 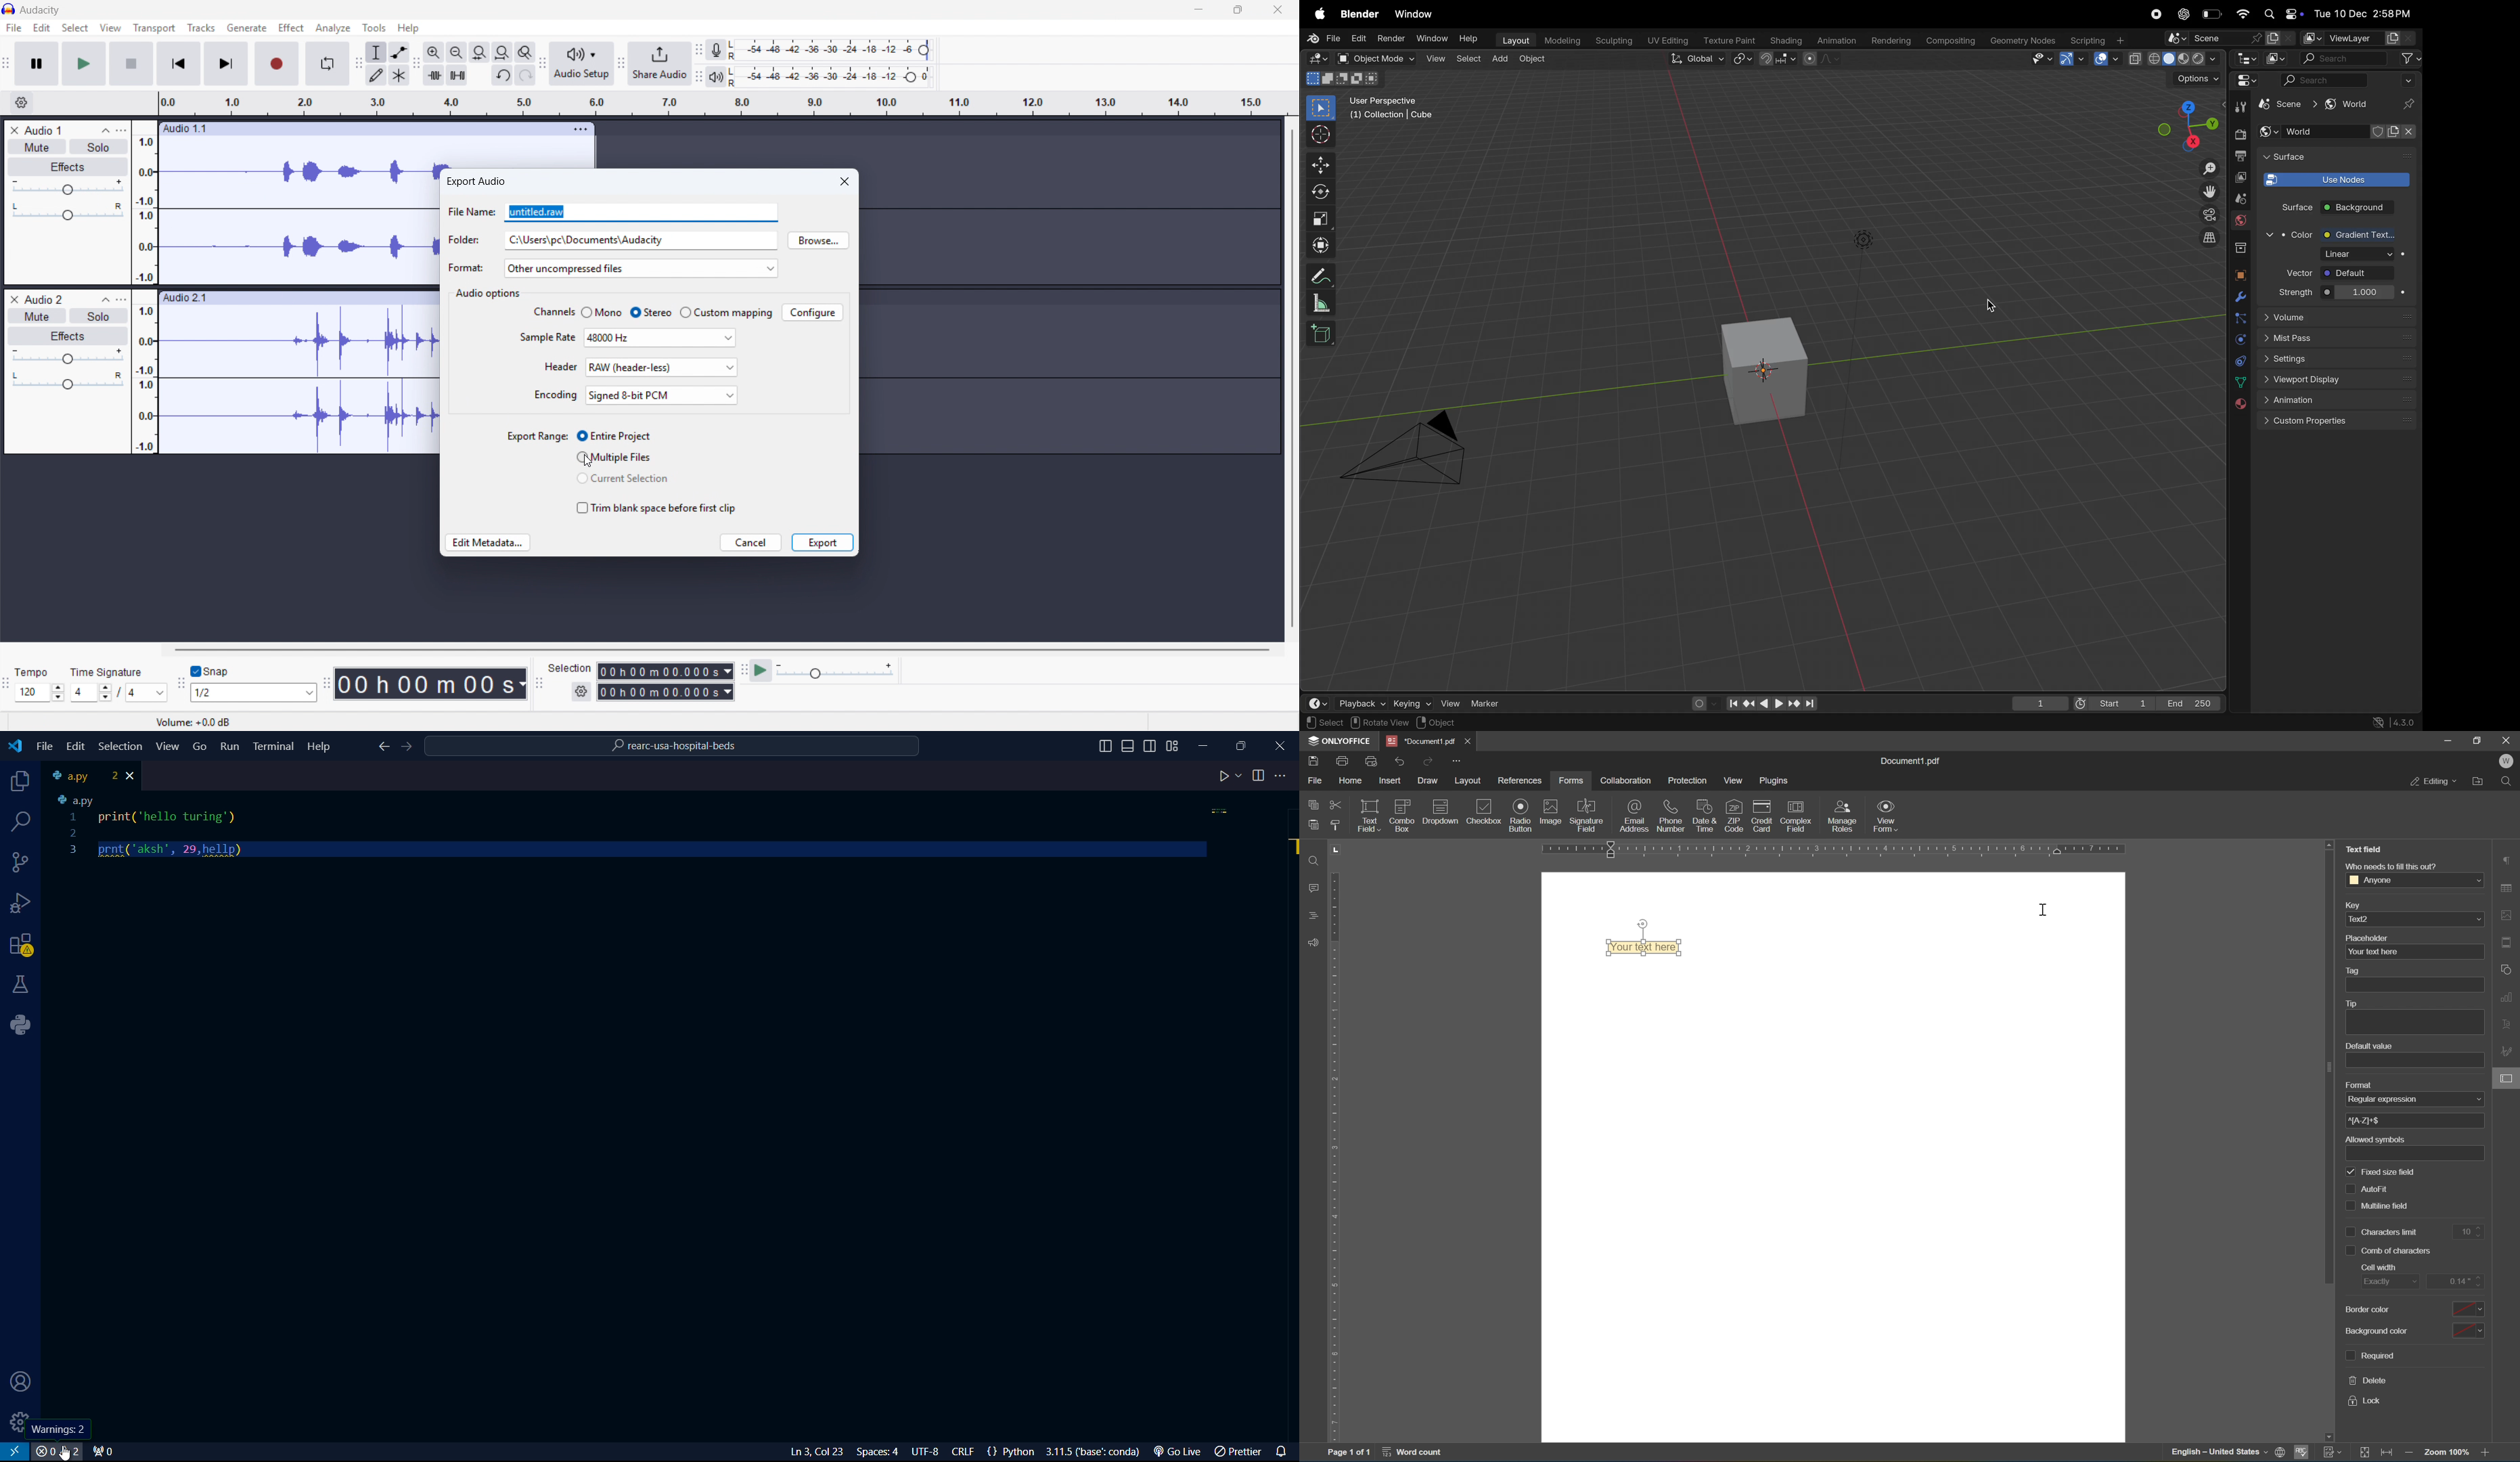 I want to click on comb of characters, so click(x=2388, y=1250).